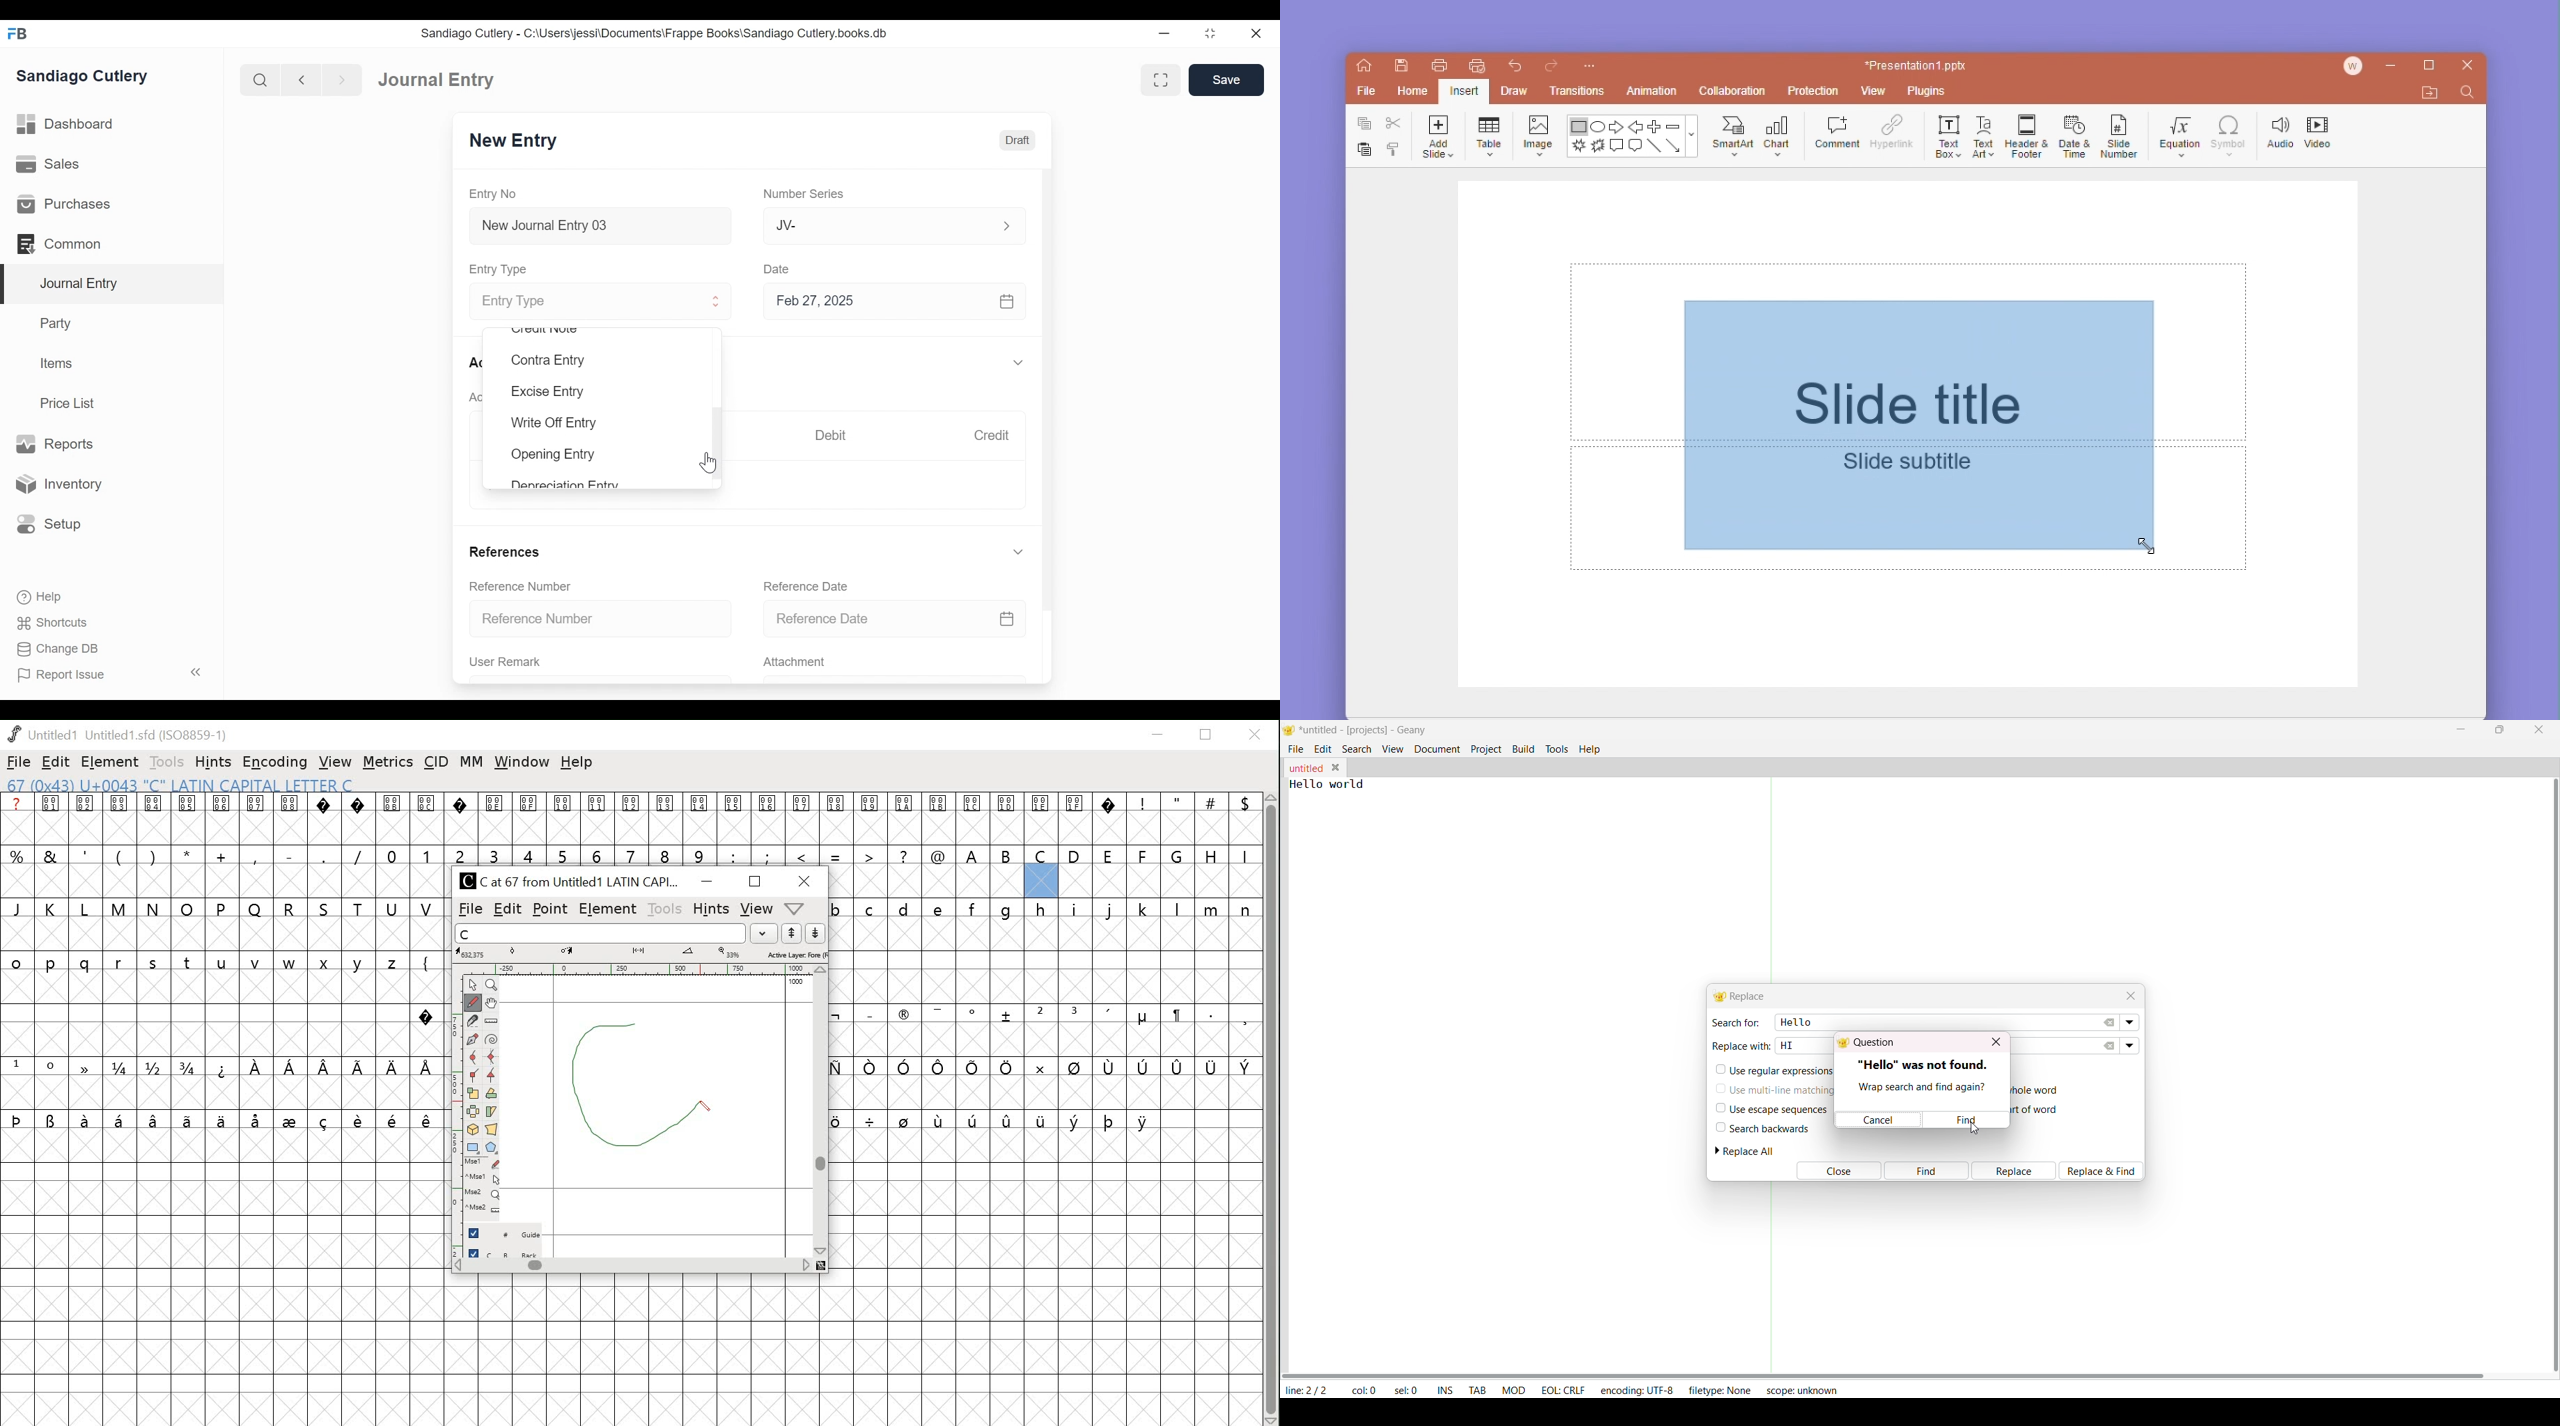 This screenshot has width=2576, height=1428. What do you see at coordinates (484, 1210) in the screenshot?
I see `mouse wheel + Ctrl` at bounding box center [484, 1210].